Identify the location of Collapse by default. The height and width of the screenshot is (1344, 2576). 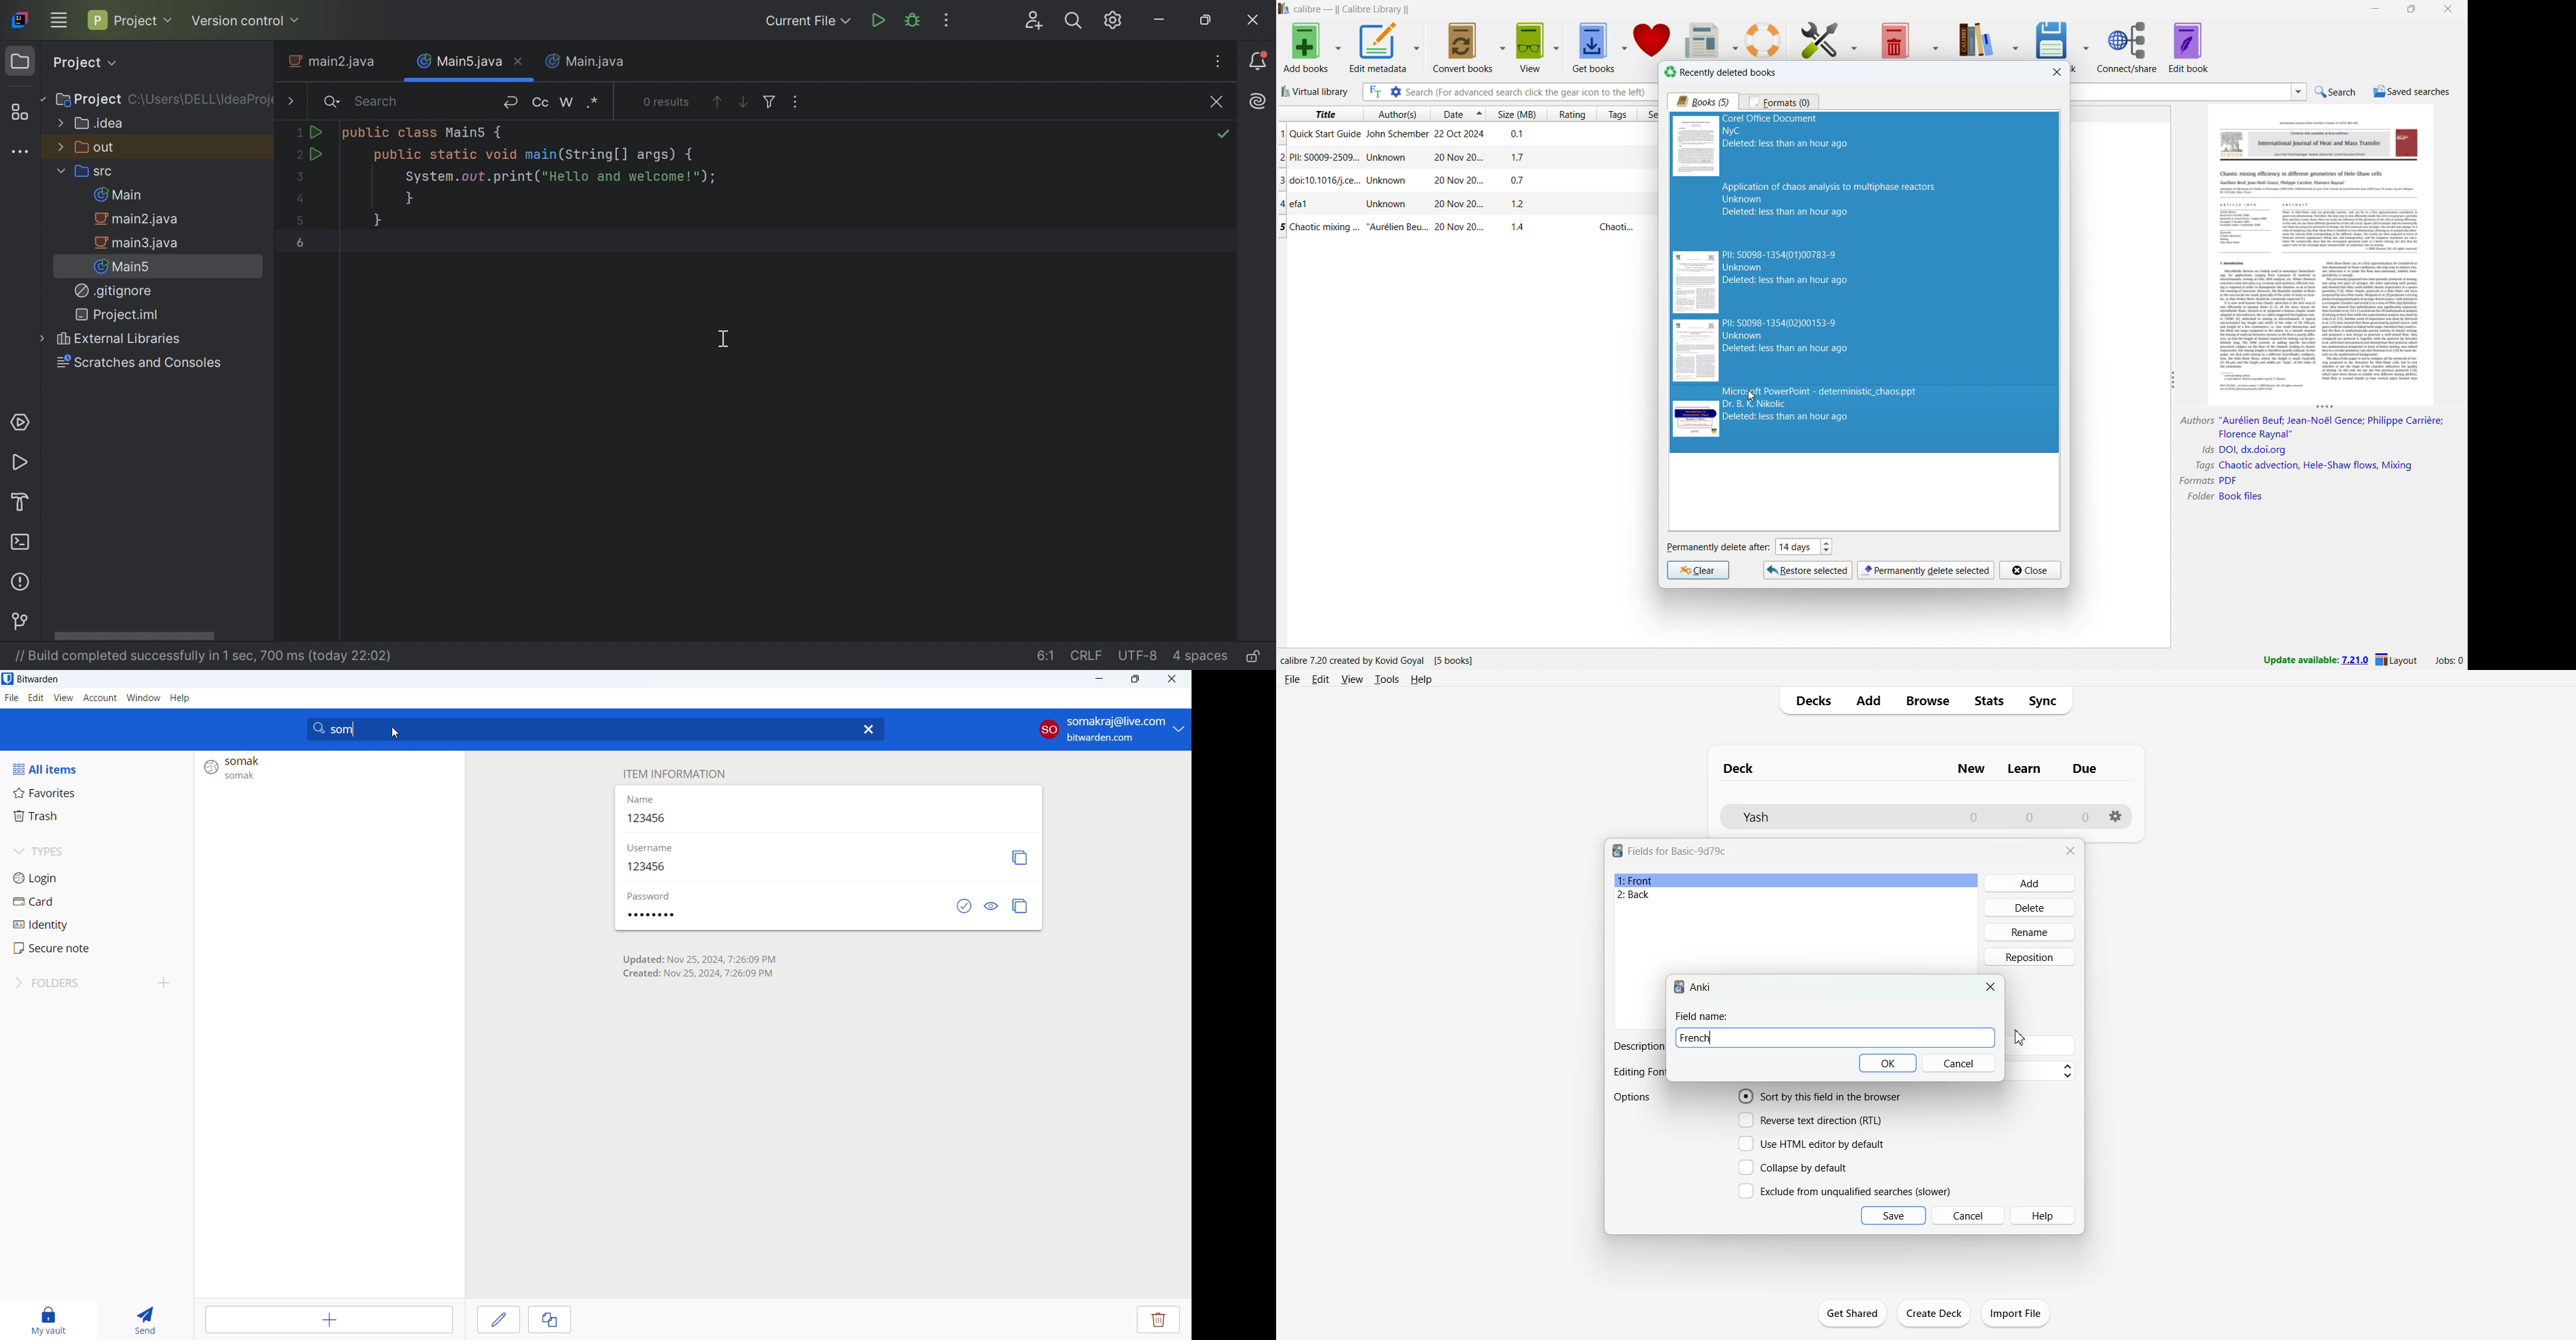
(1795, 1167).